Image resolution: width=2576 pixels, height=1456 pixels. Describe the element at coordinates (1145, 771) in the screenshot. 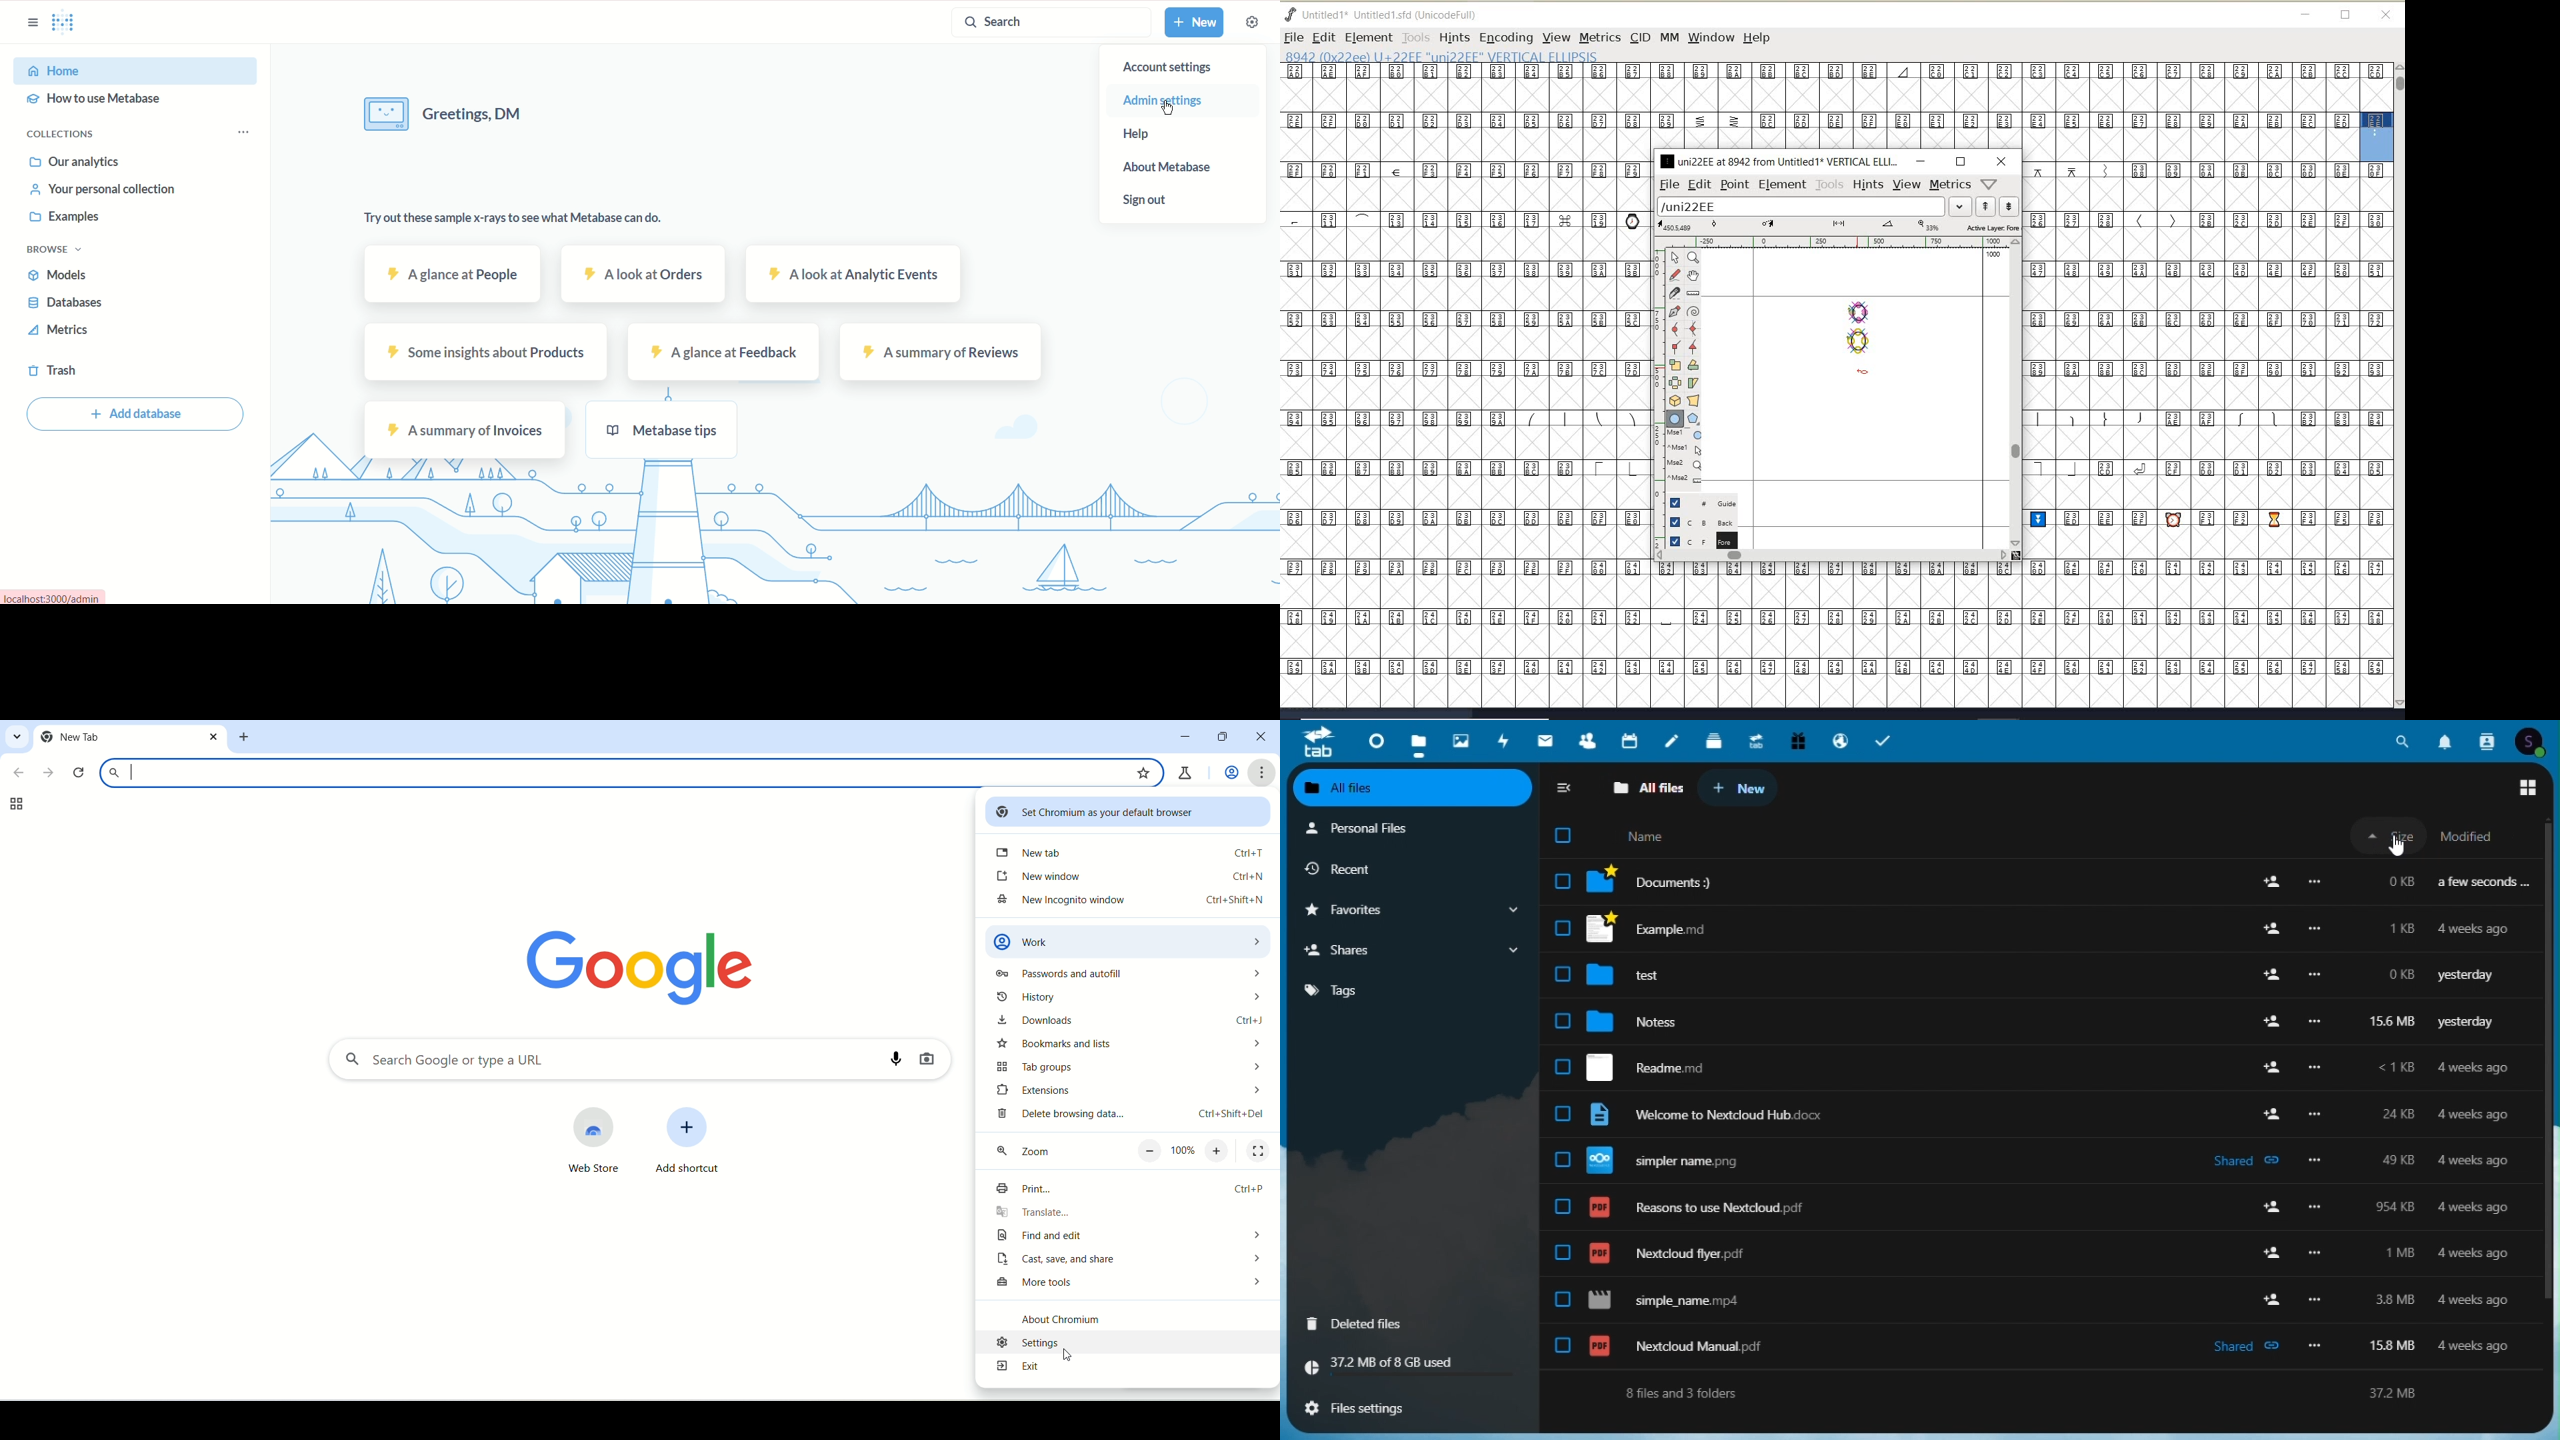

I see `bookmark this tab` at that location.